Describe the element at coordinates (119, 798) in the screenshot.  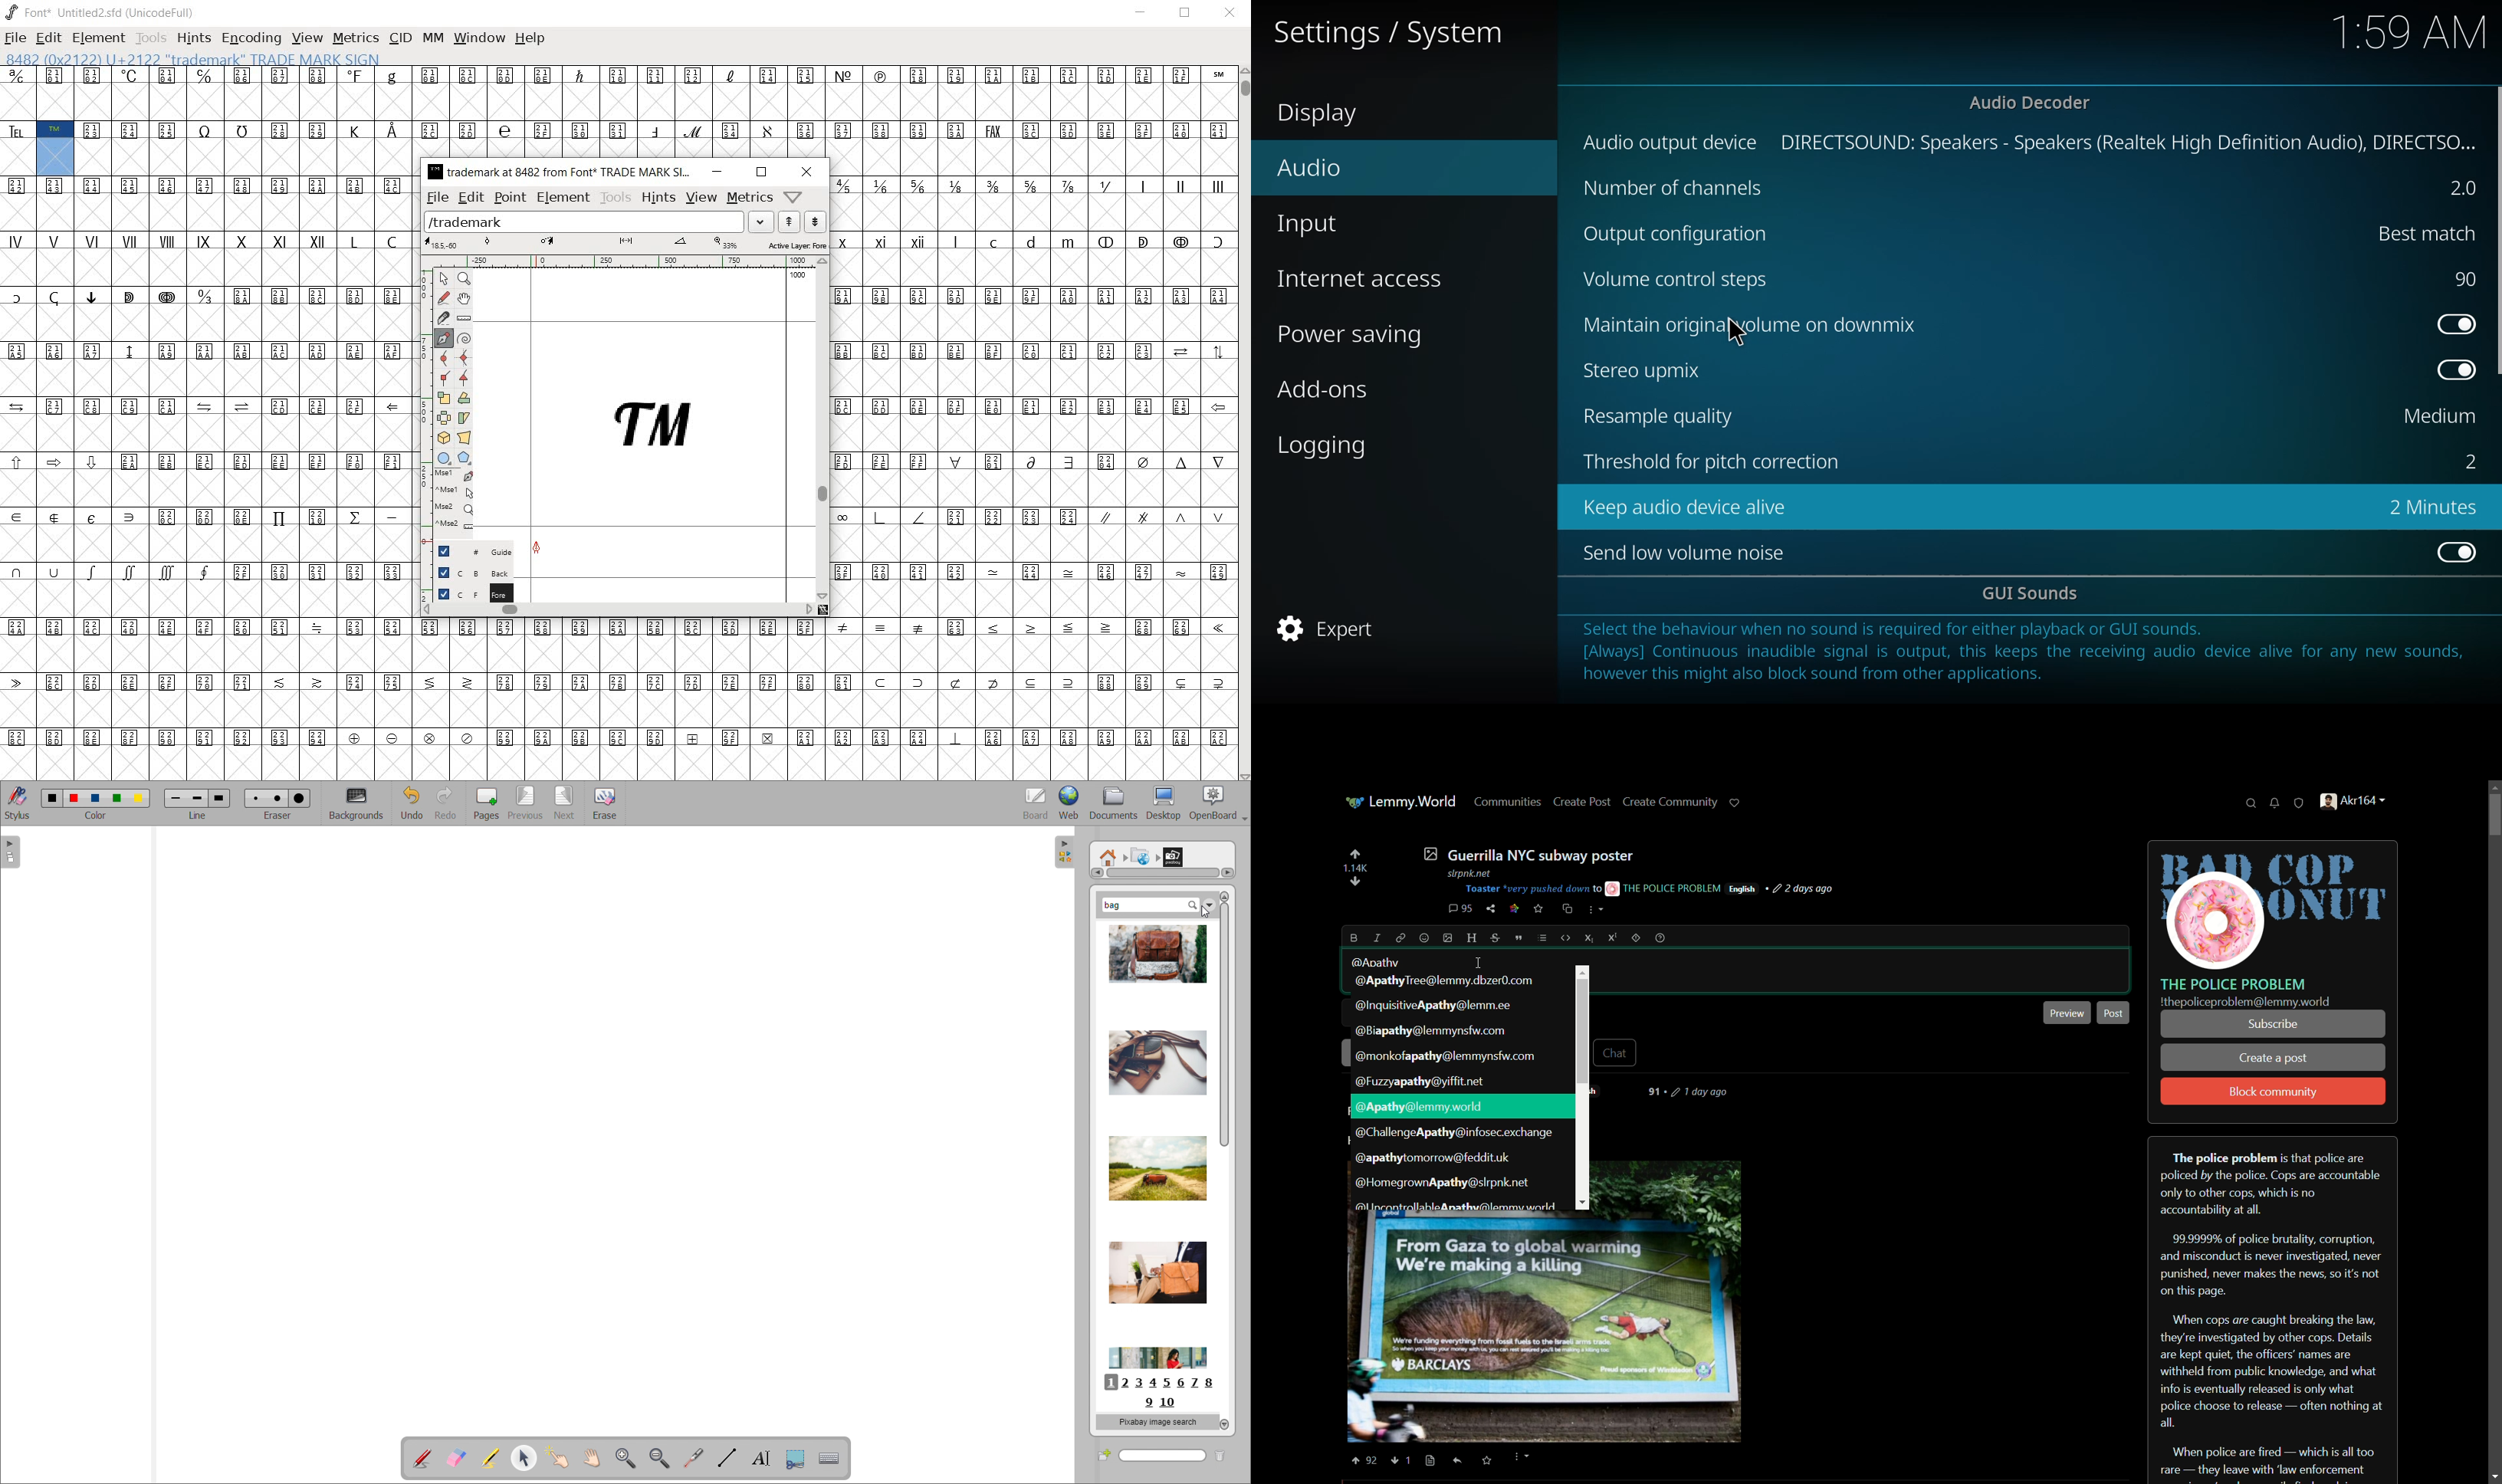
I see `Color 4` at that location.